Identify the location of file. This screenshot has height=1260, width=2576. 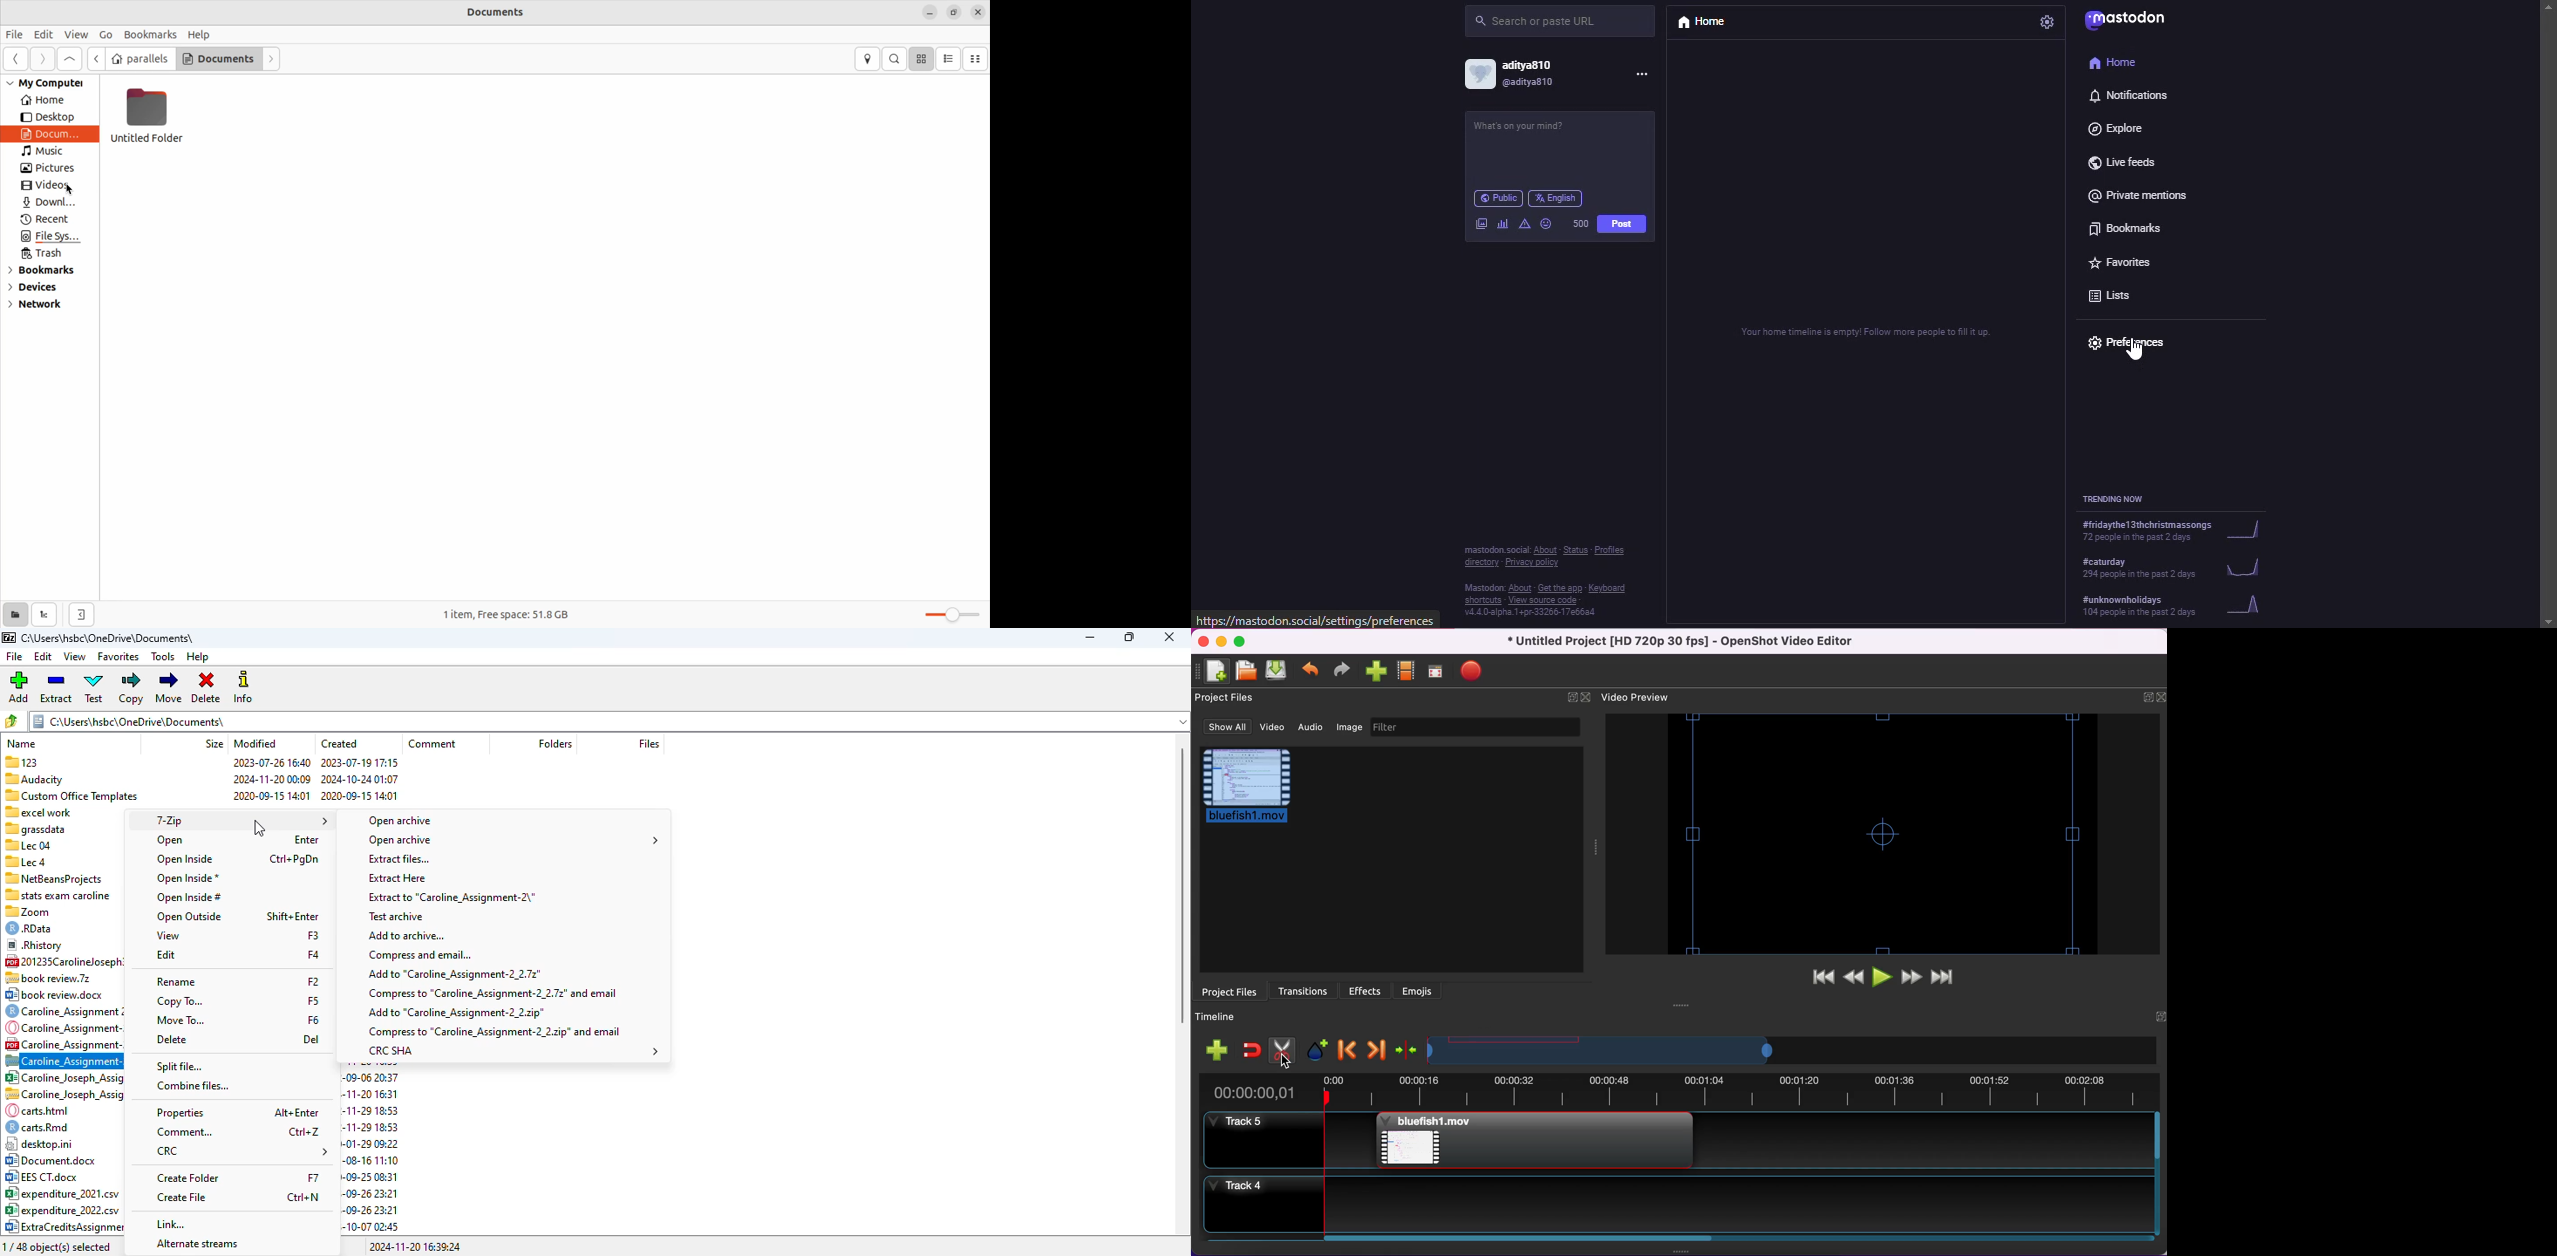
(15, 657).